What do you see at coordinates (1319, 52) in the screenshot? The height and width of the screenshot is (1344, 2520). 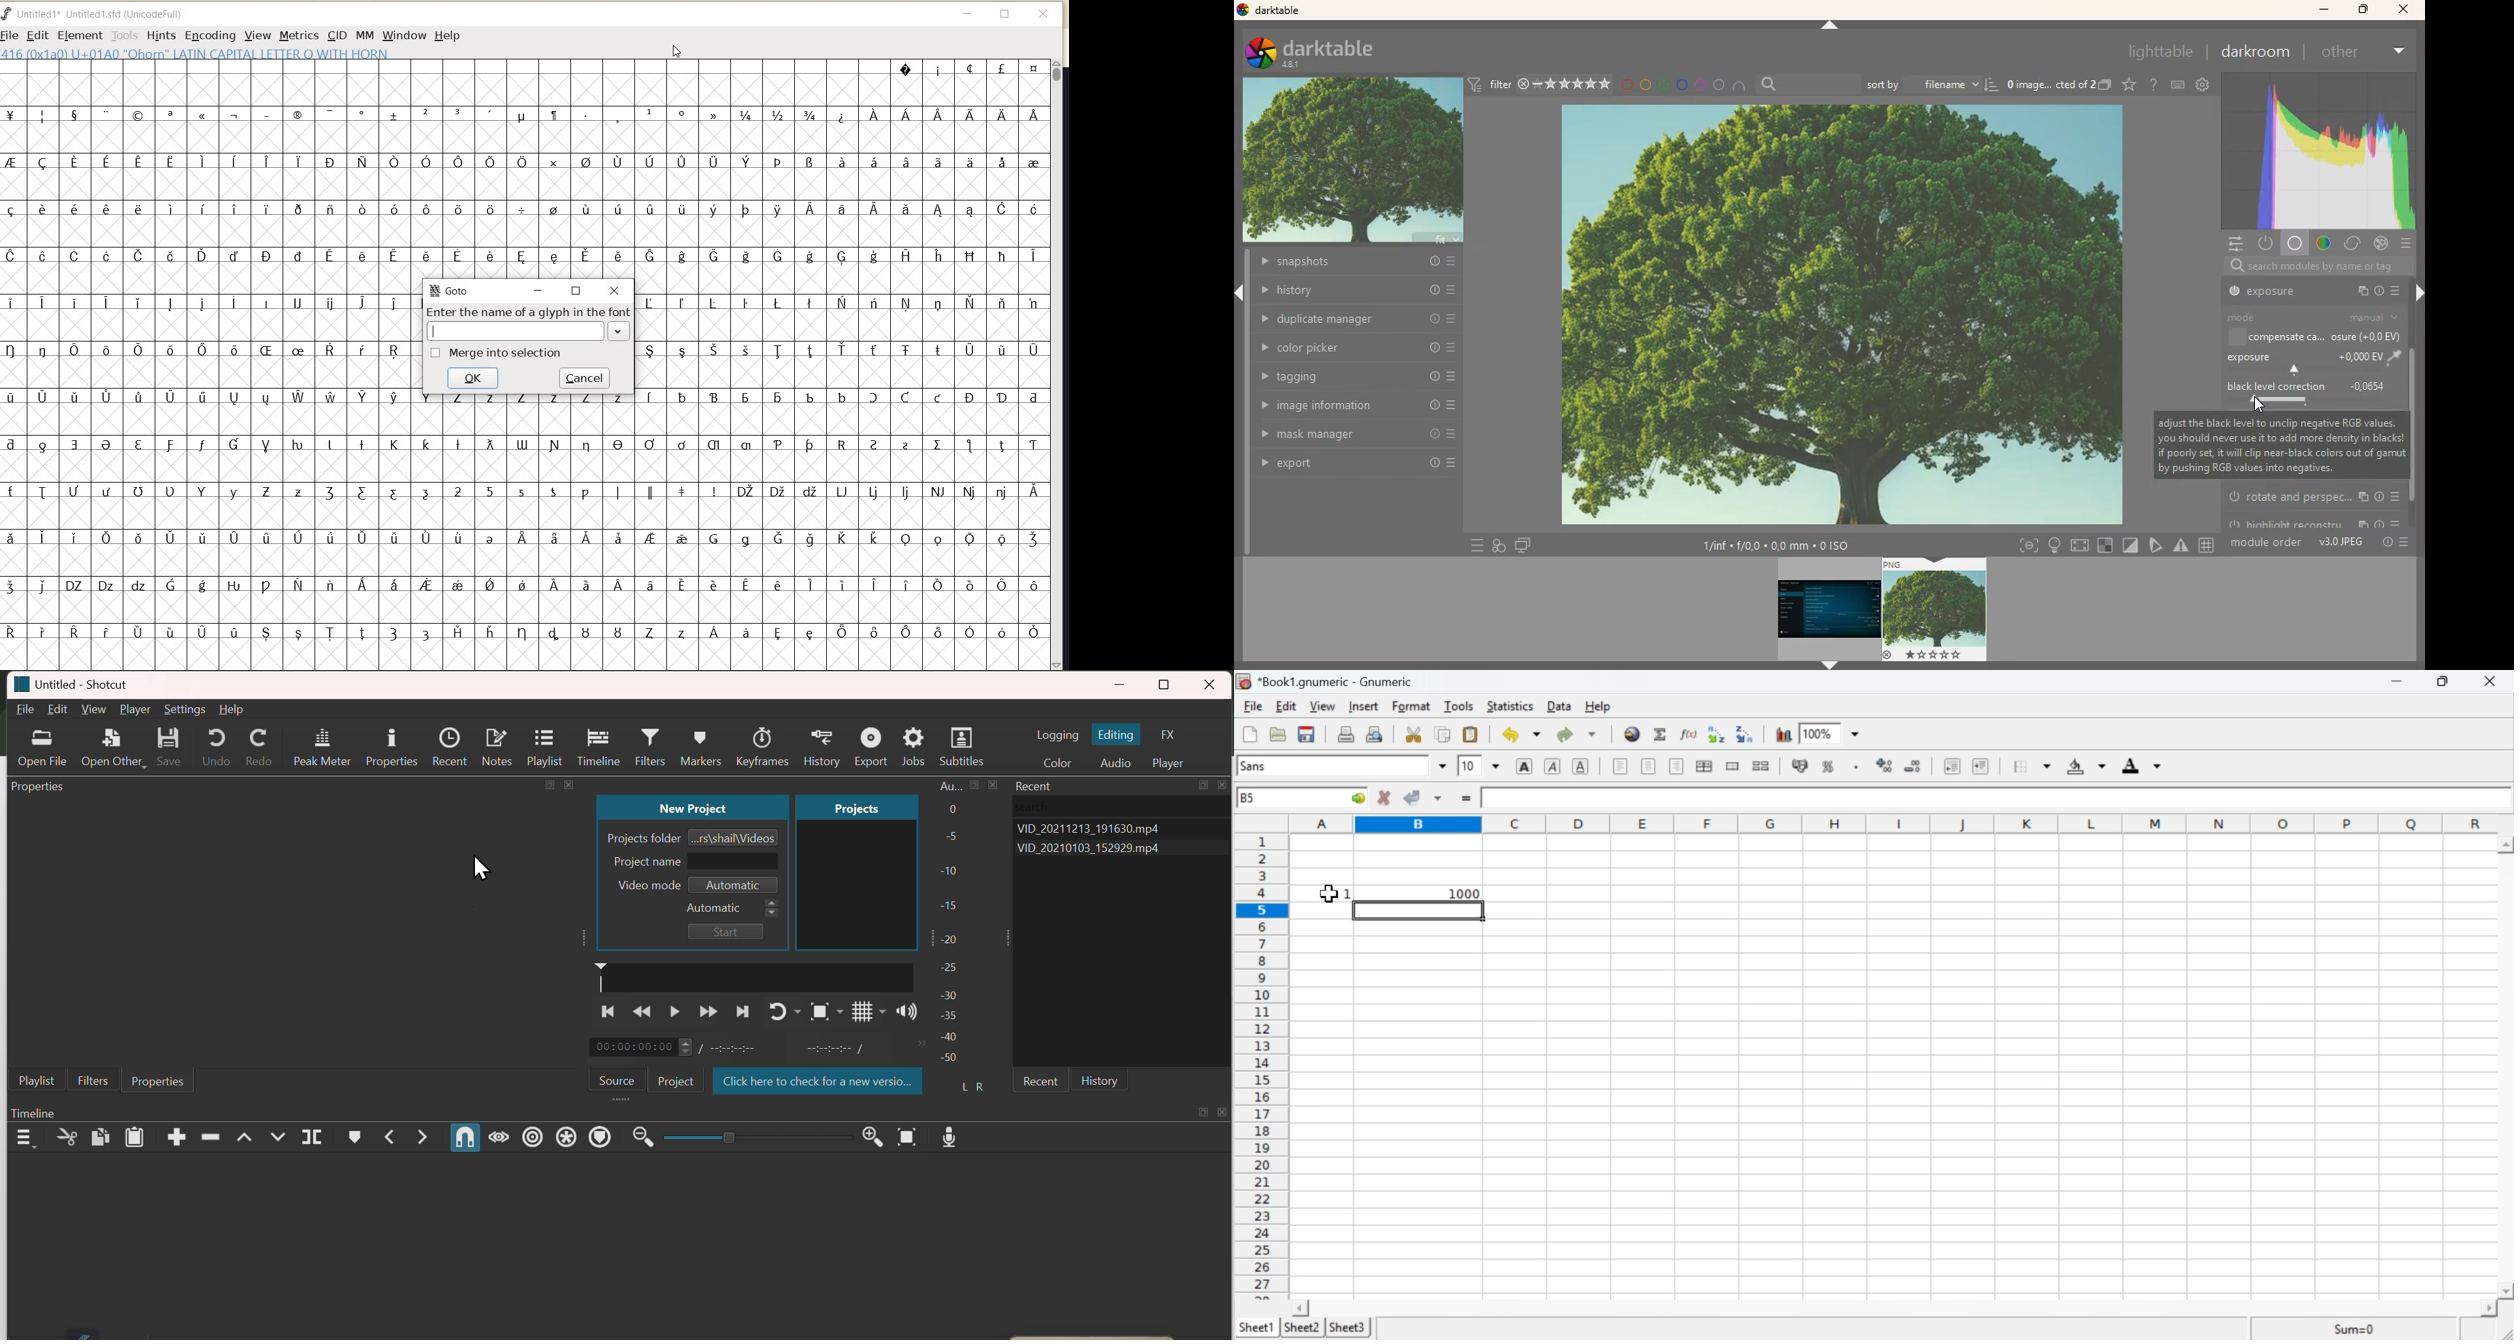 I see `darktable` at bounding box center [1319, 52].